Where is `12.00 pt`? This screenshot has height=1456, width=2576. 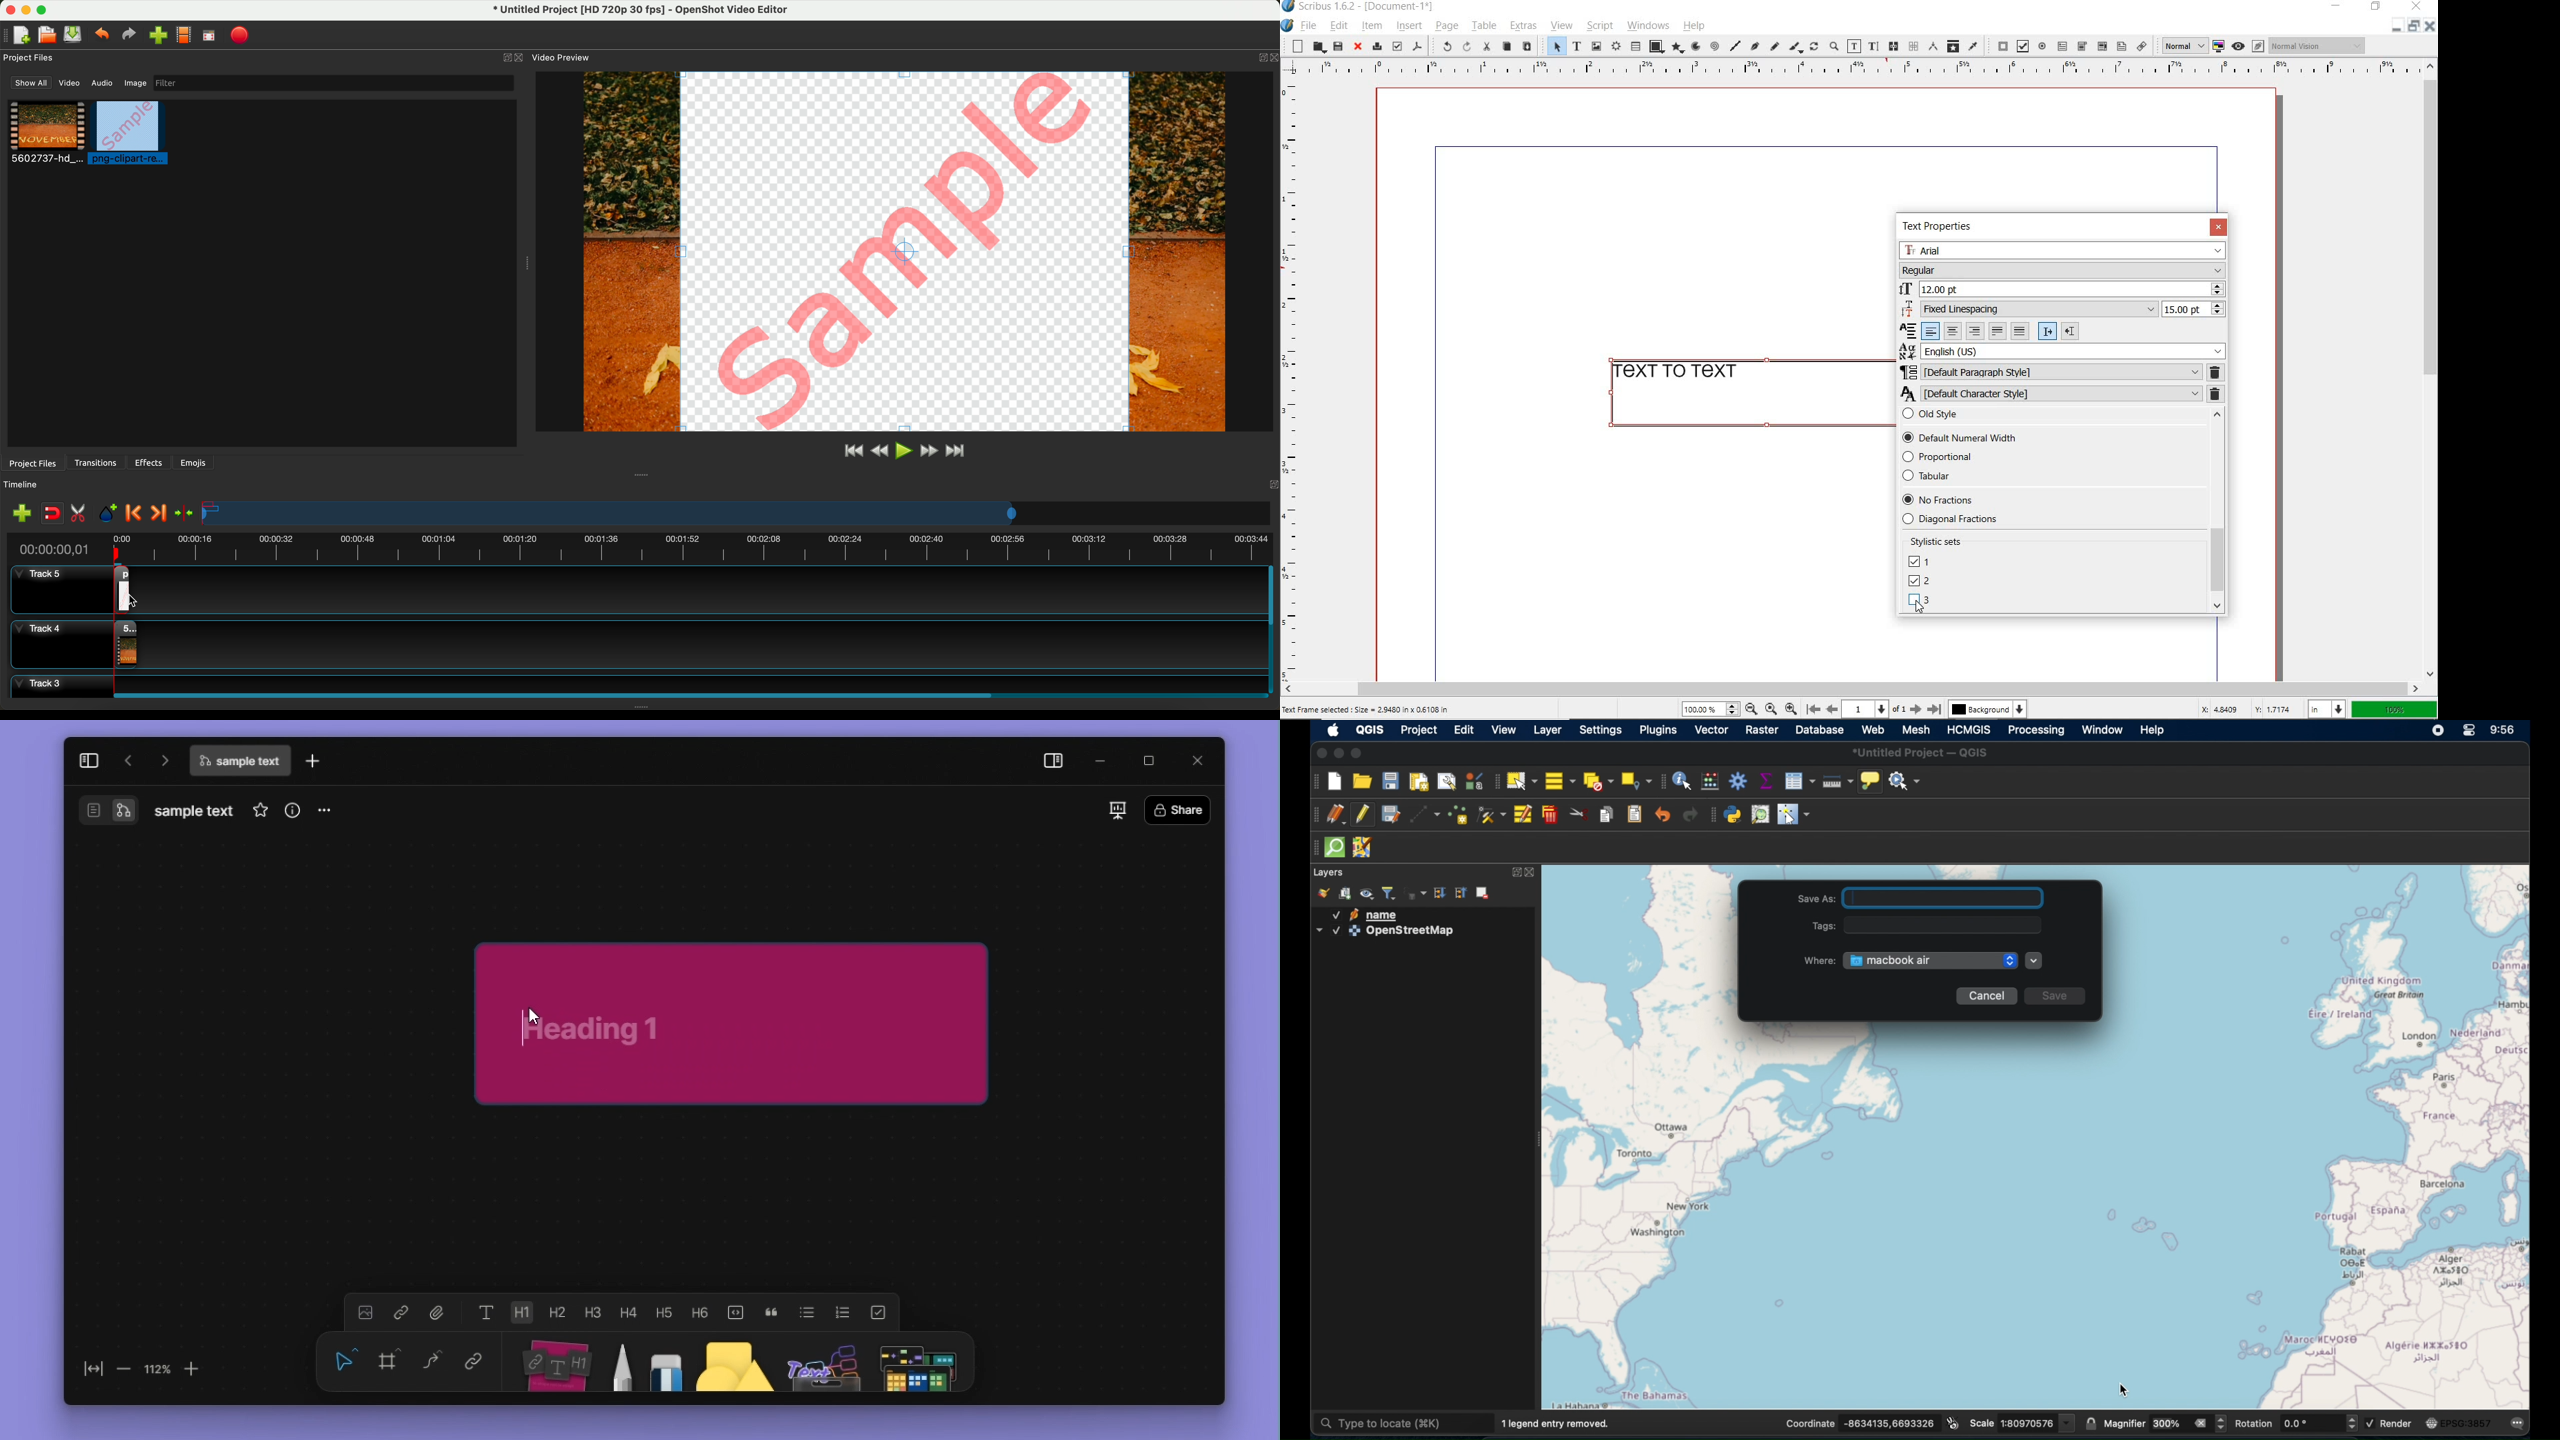
12.00 pt is located at coordinates (2061, 290).